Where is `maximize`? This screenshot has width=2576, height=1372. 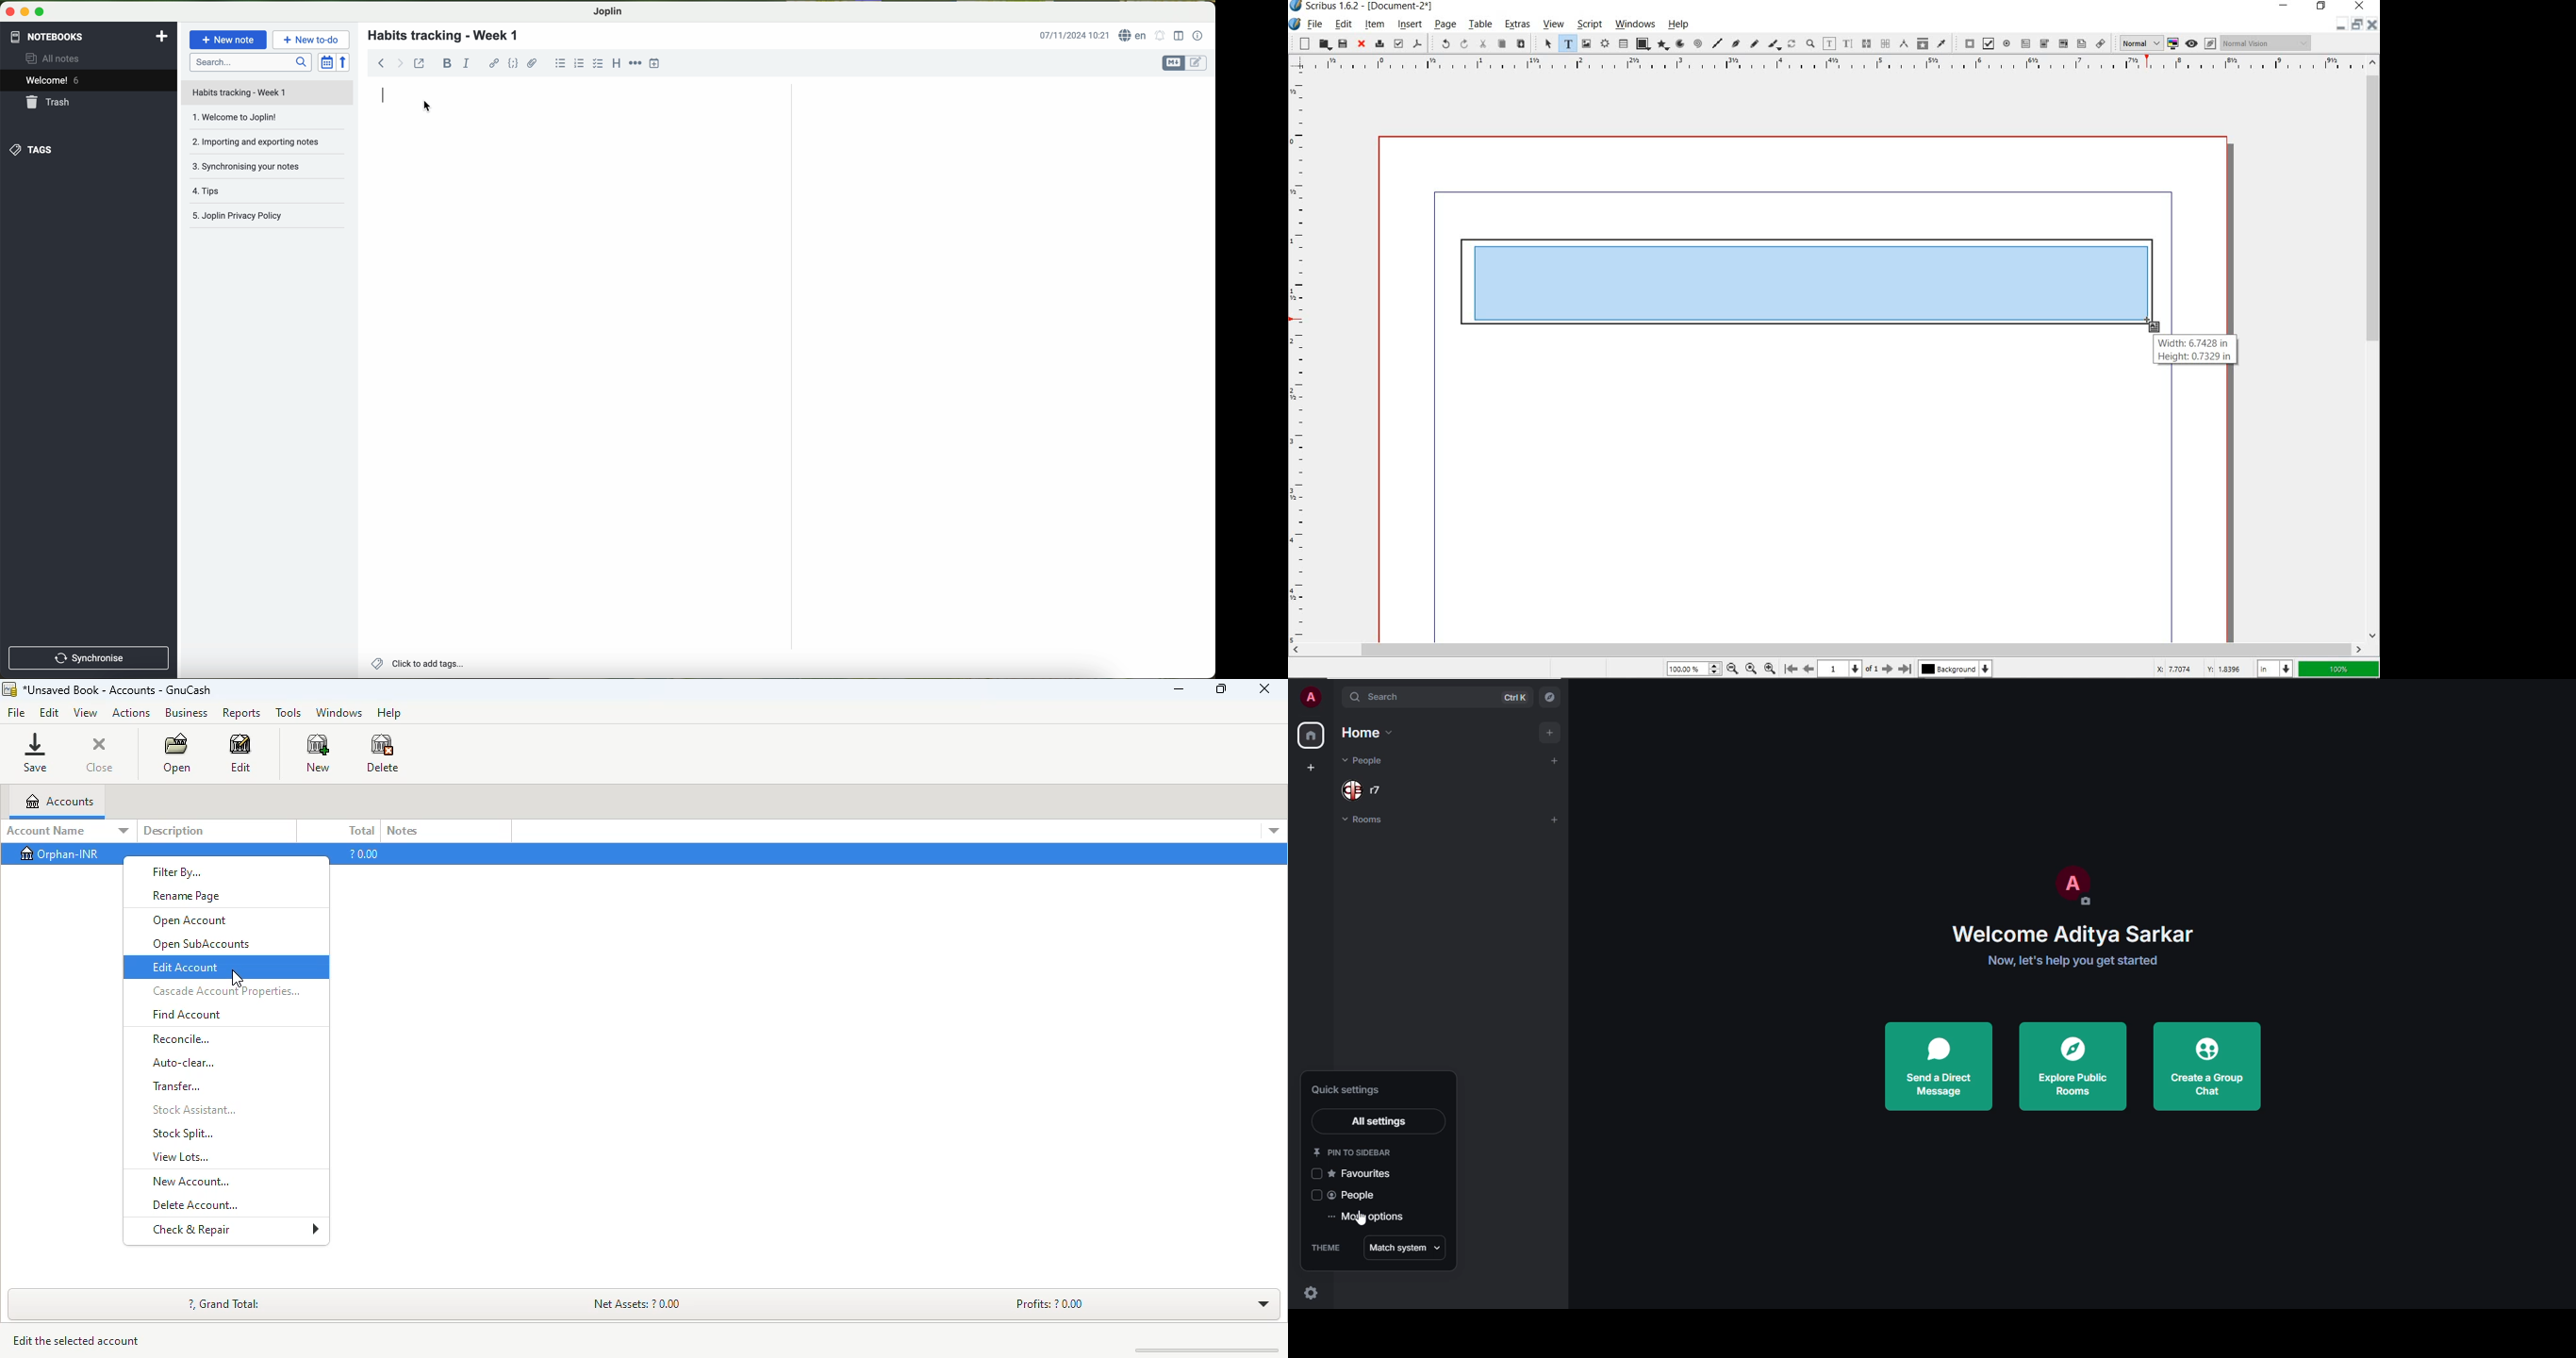
maximize is located at coordinates (40, 11).